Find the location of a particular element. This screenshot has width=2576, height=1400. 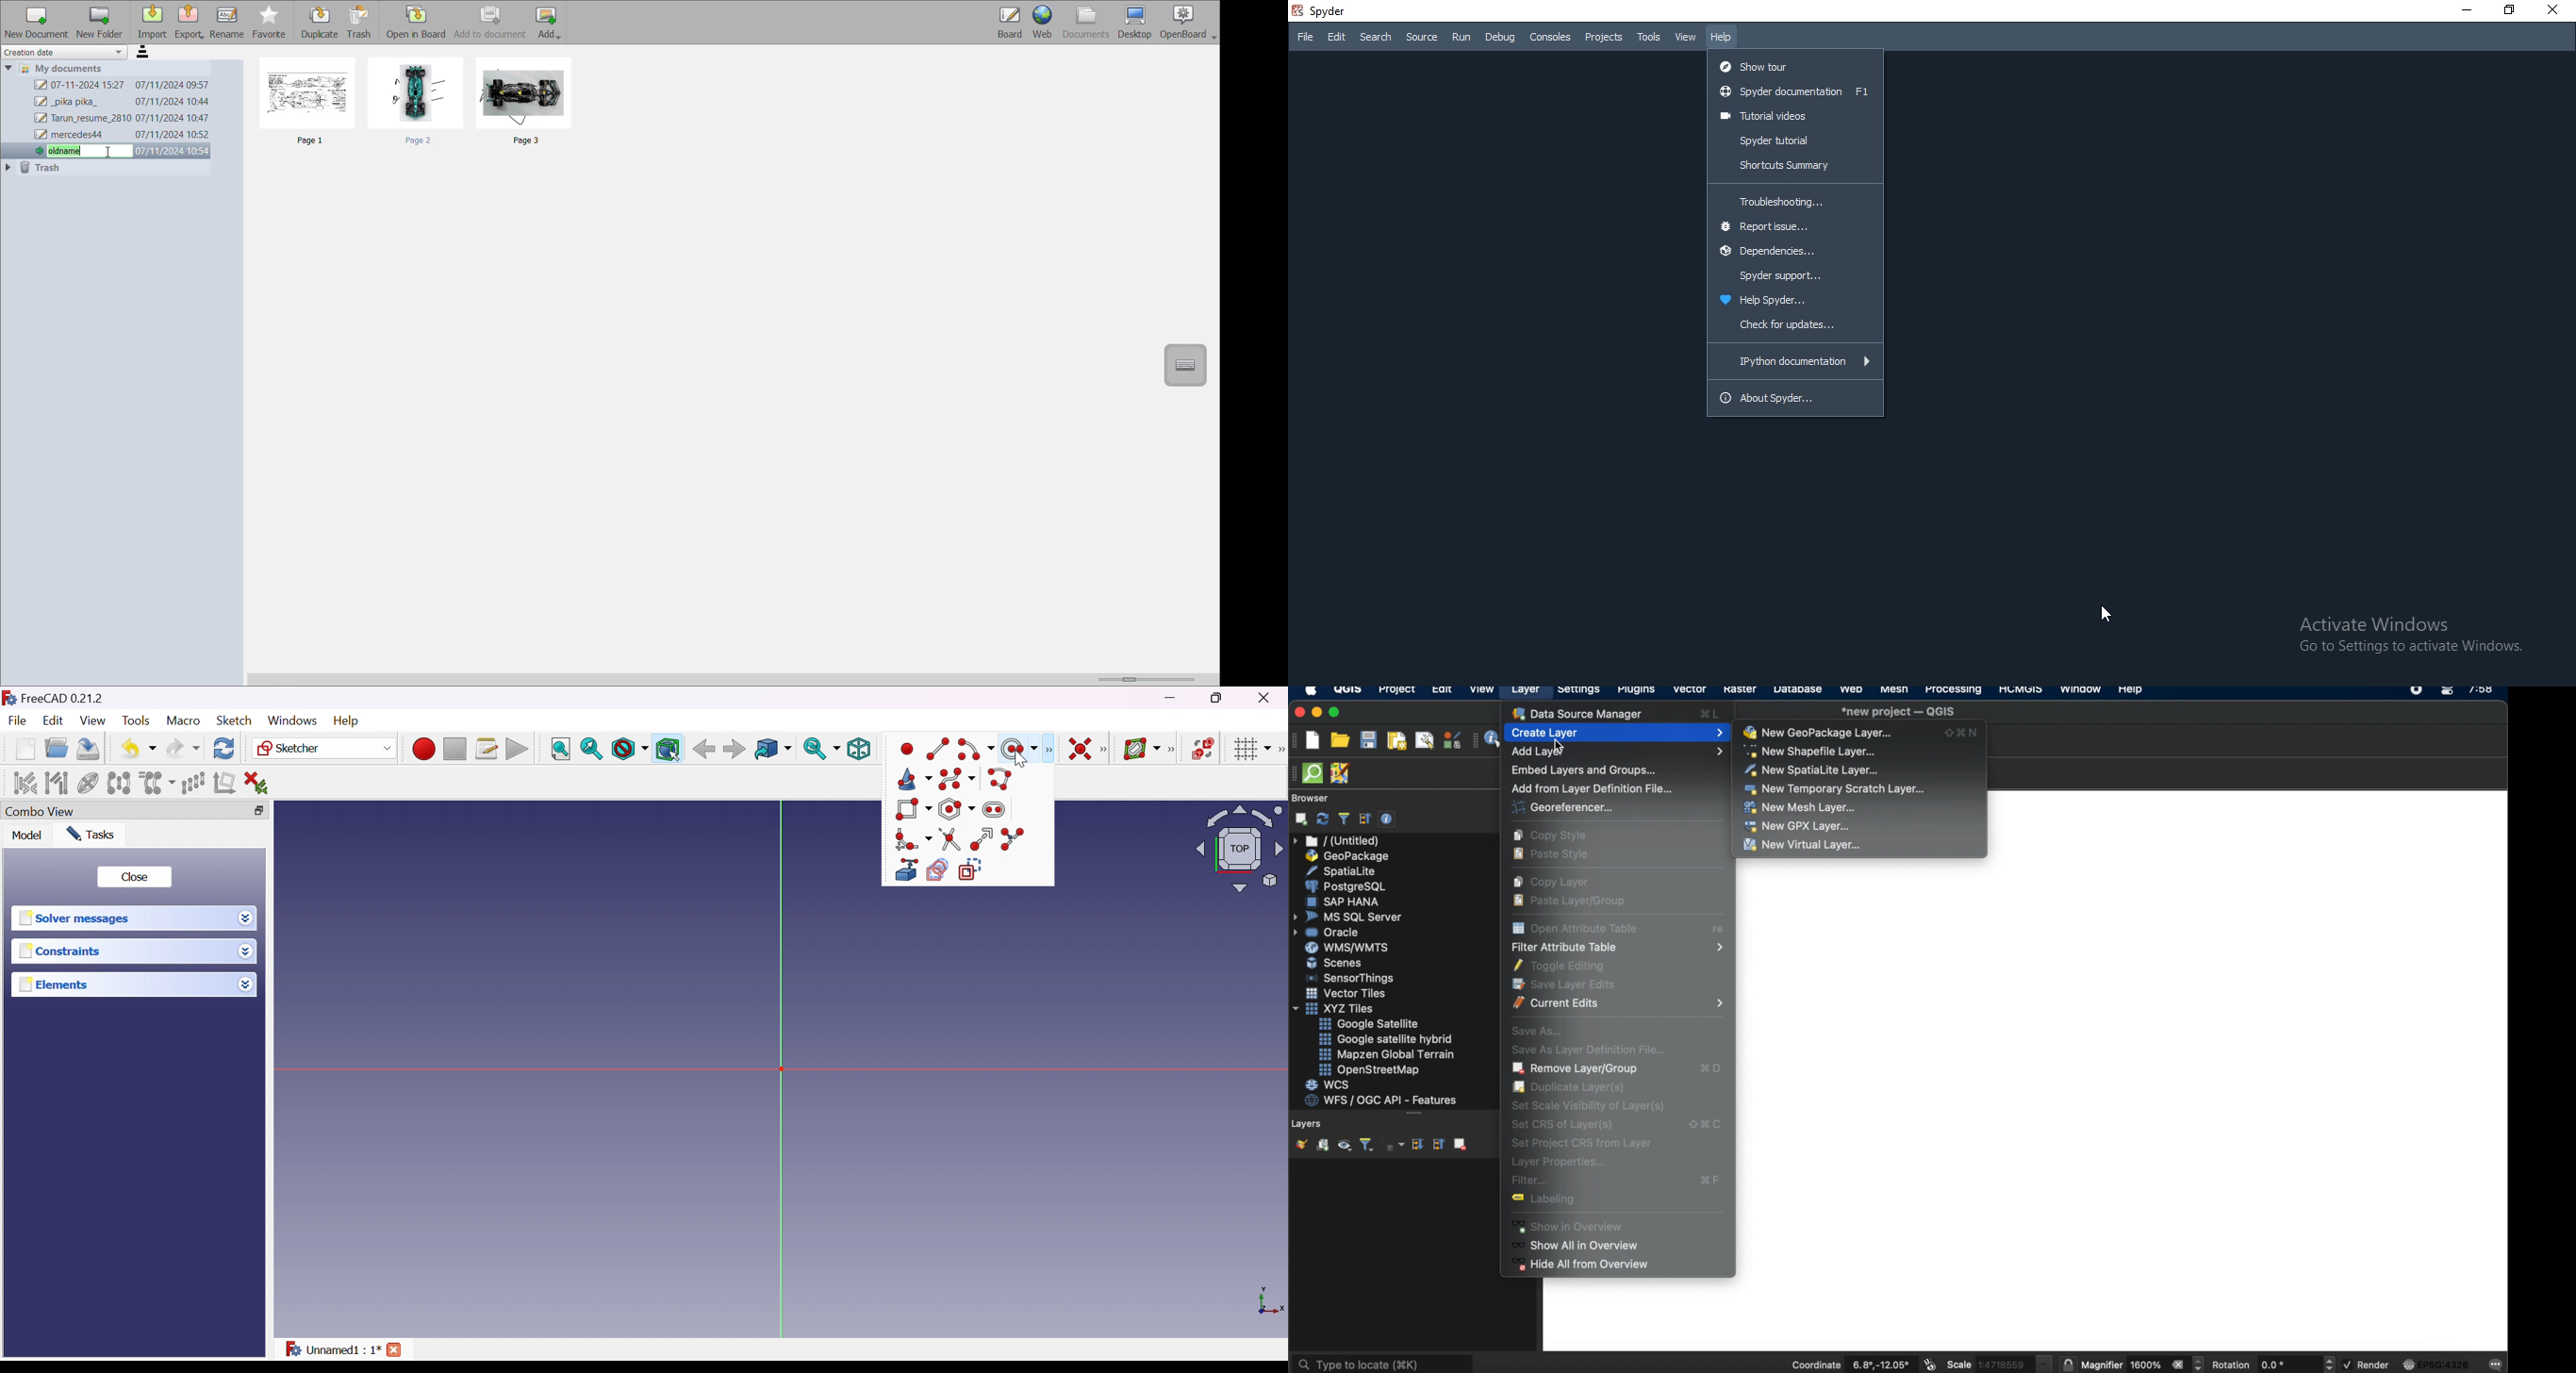

dependencies is located at coordinates (1793, 254).